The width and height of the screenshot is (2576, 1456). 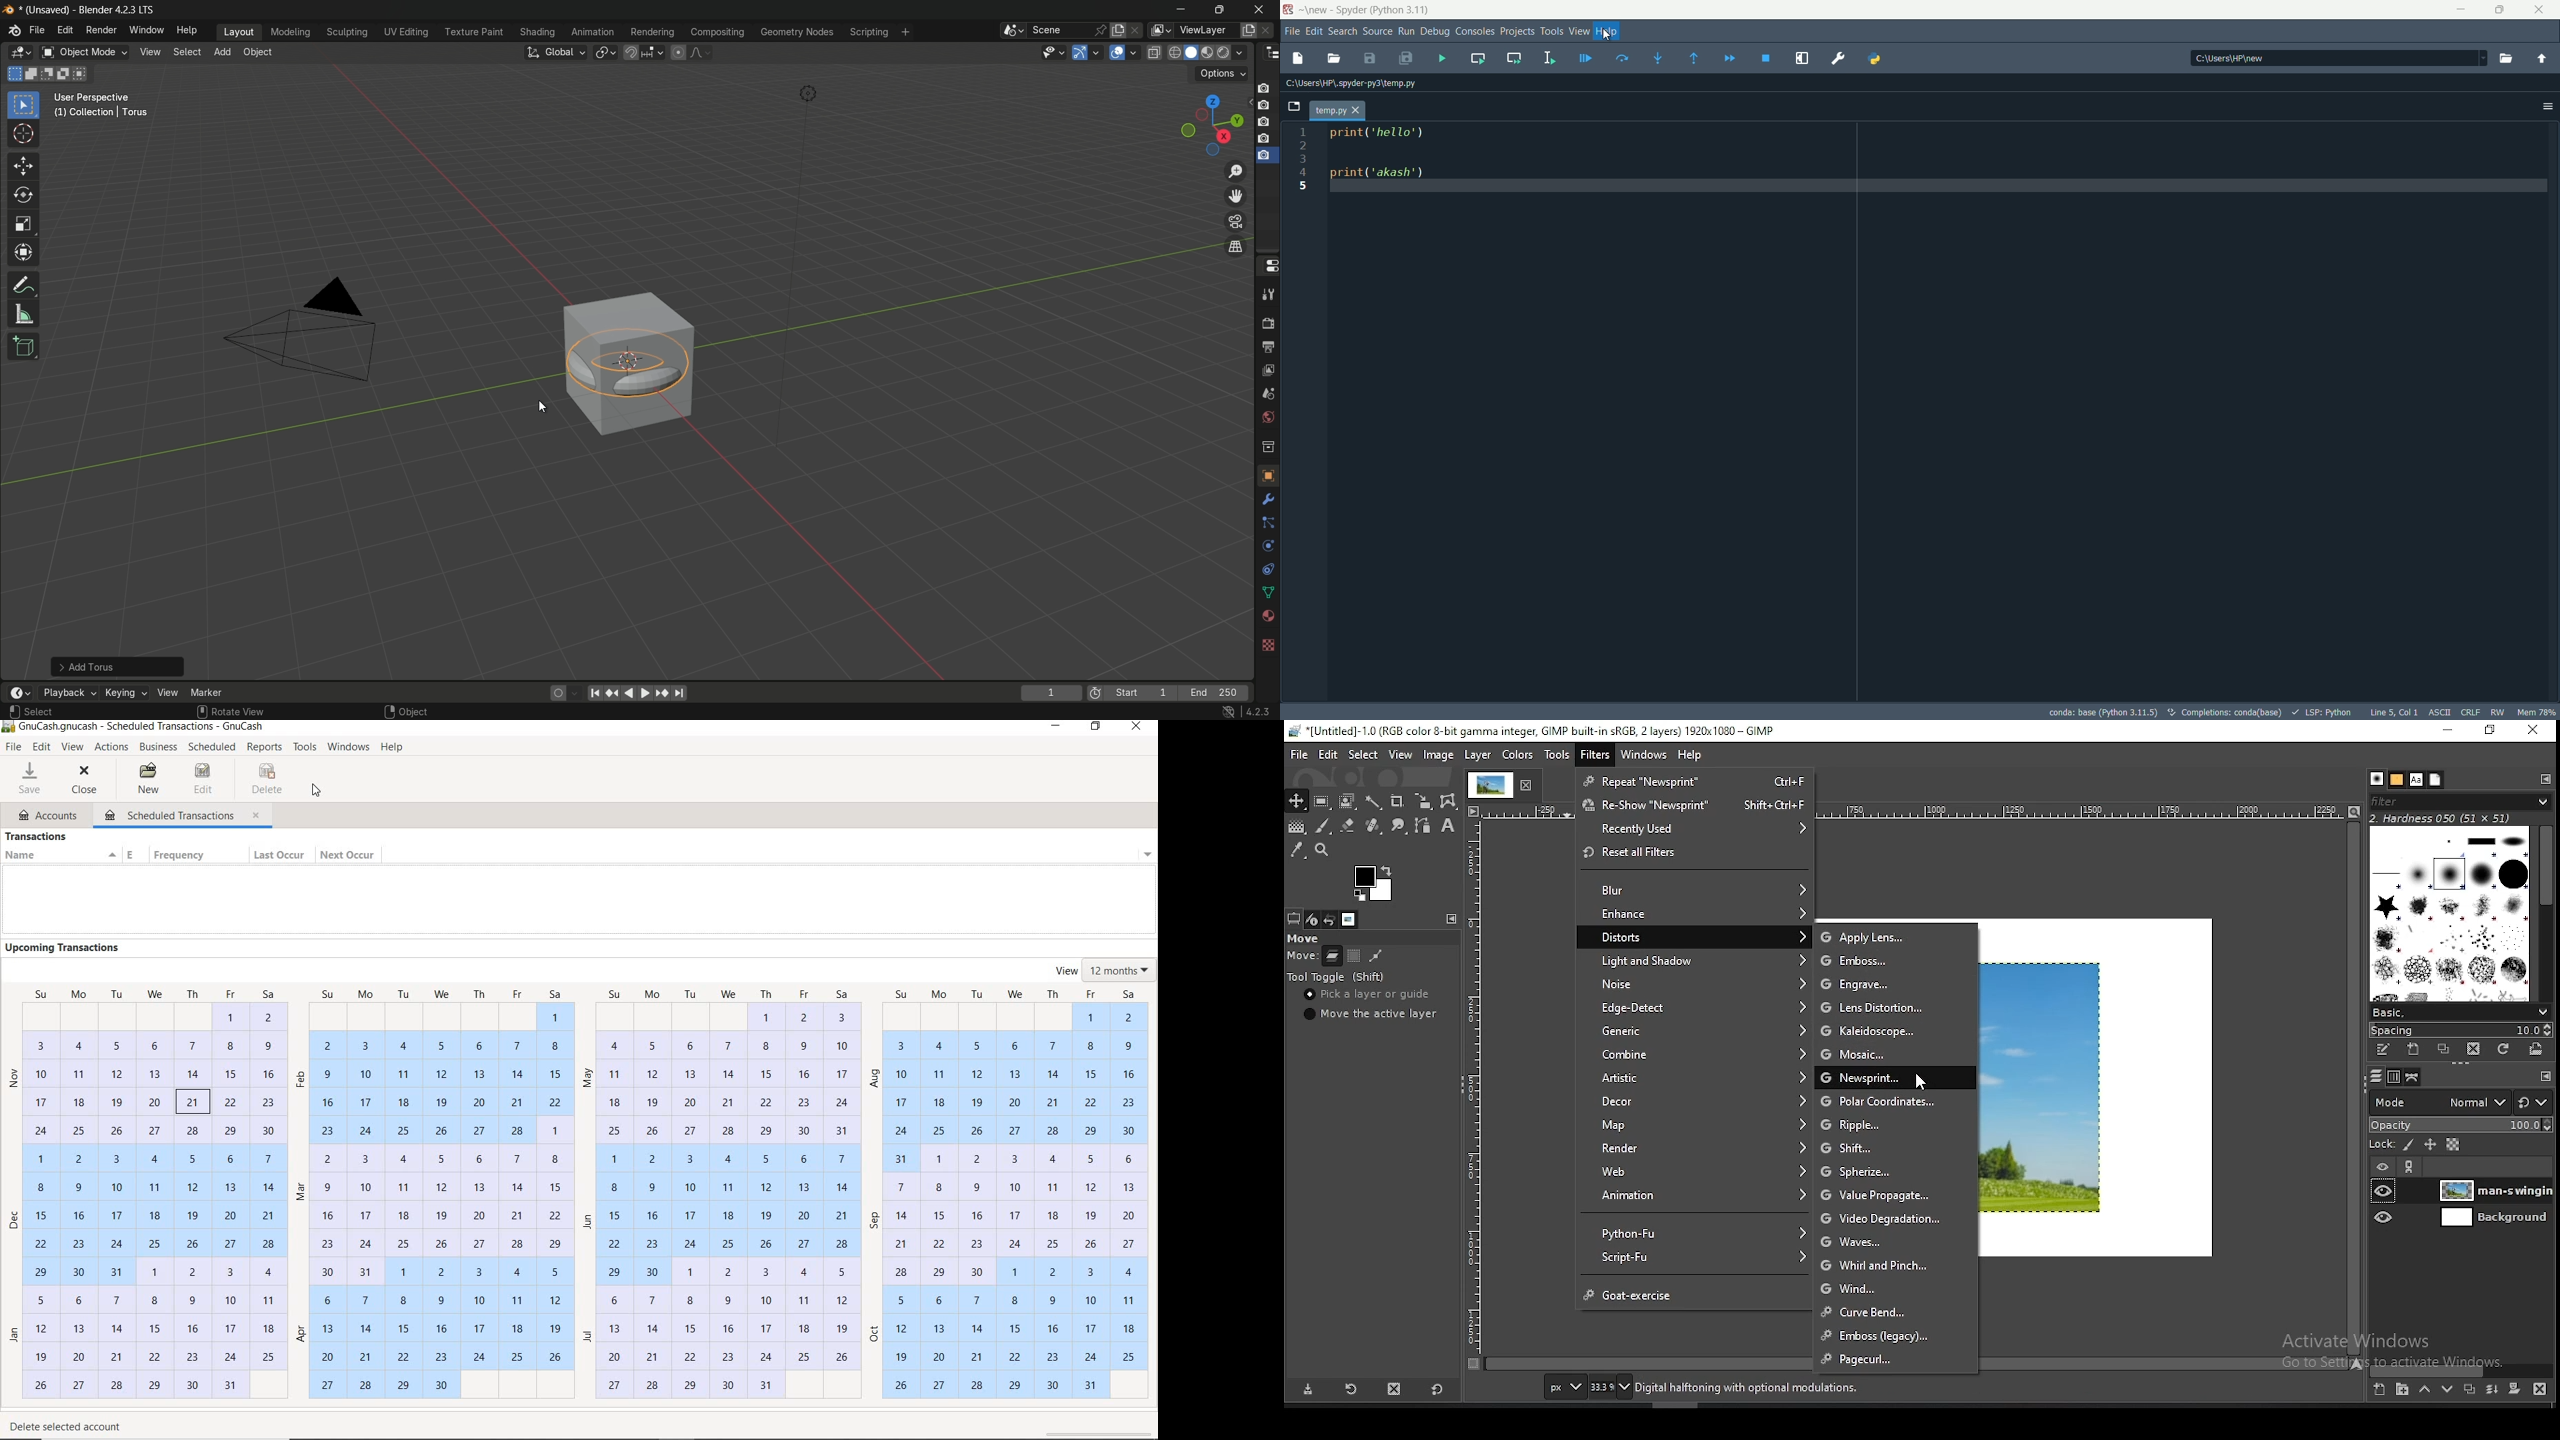 What do you see at coordinates (1315, 10) in the screenshot?
I see `new` at bounding box center [1315, 10].